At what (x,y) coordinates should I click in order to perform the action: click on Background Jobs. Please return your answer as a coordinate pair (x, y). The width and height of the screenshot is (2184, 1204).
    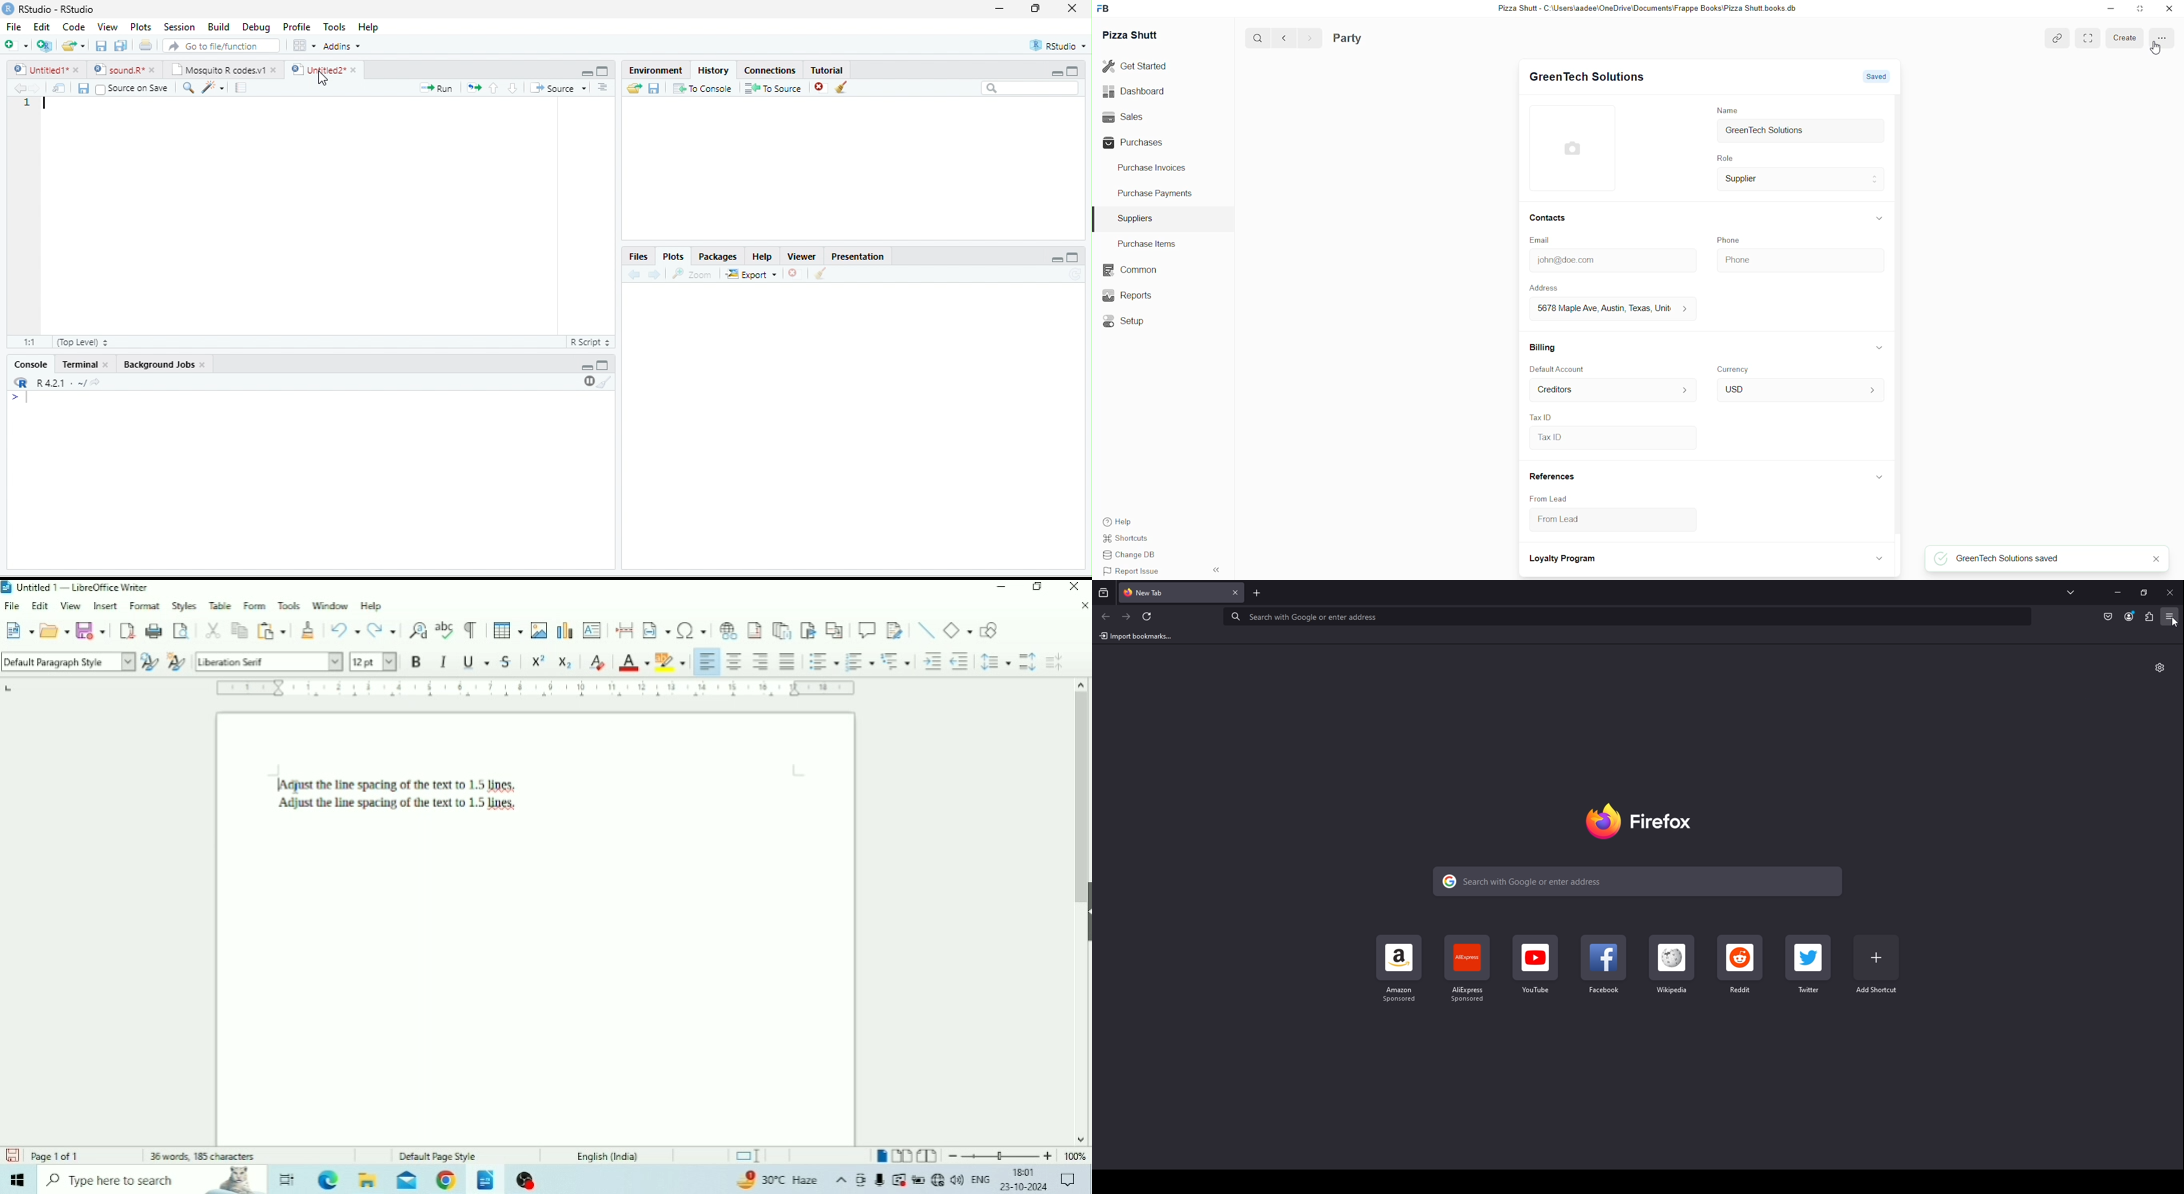
    Looking at the image, I should click on (157, 365).